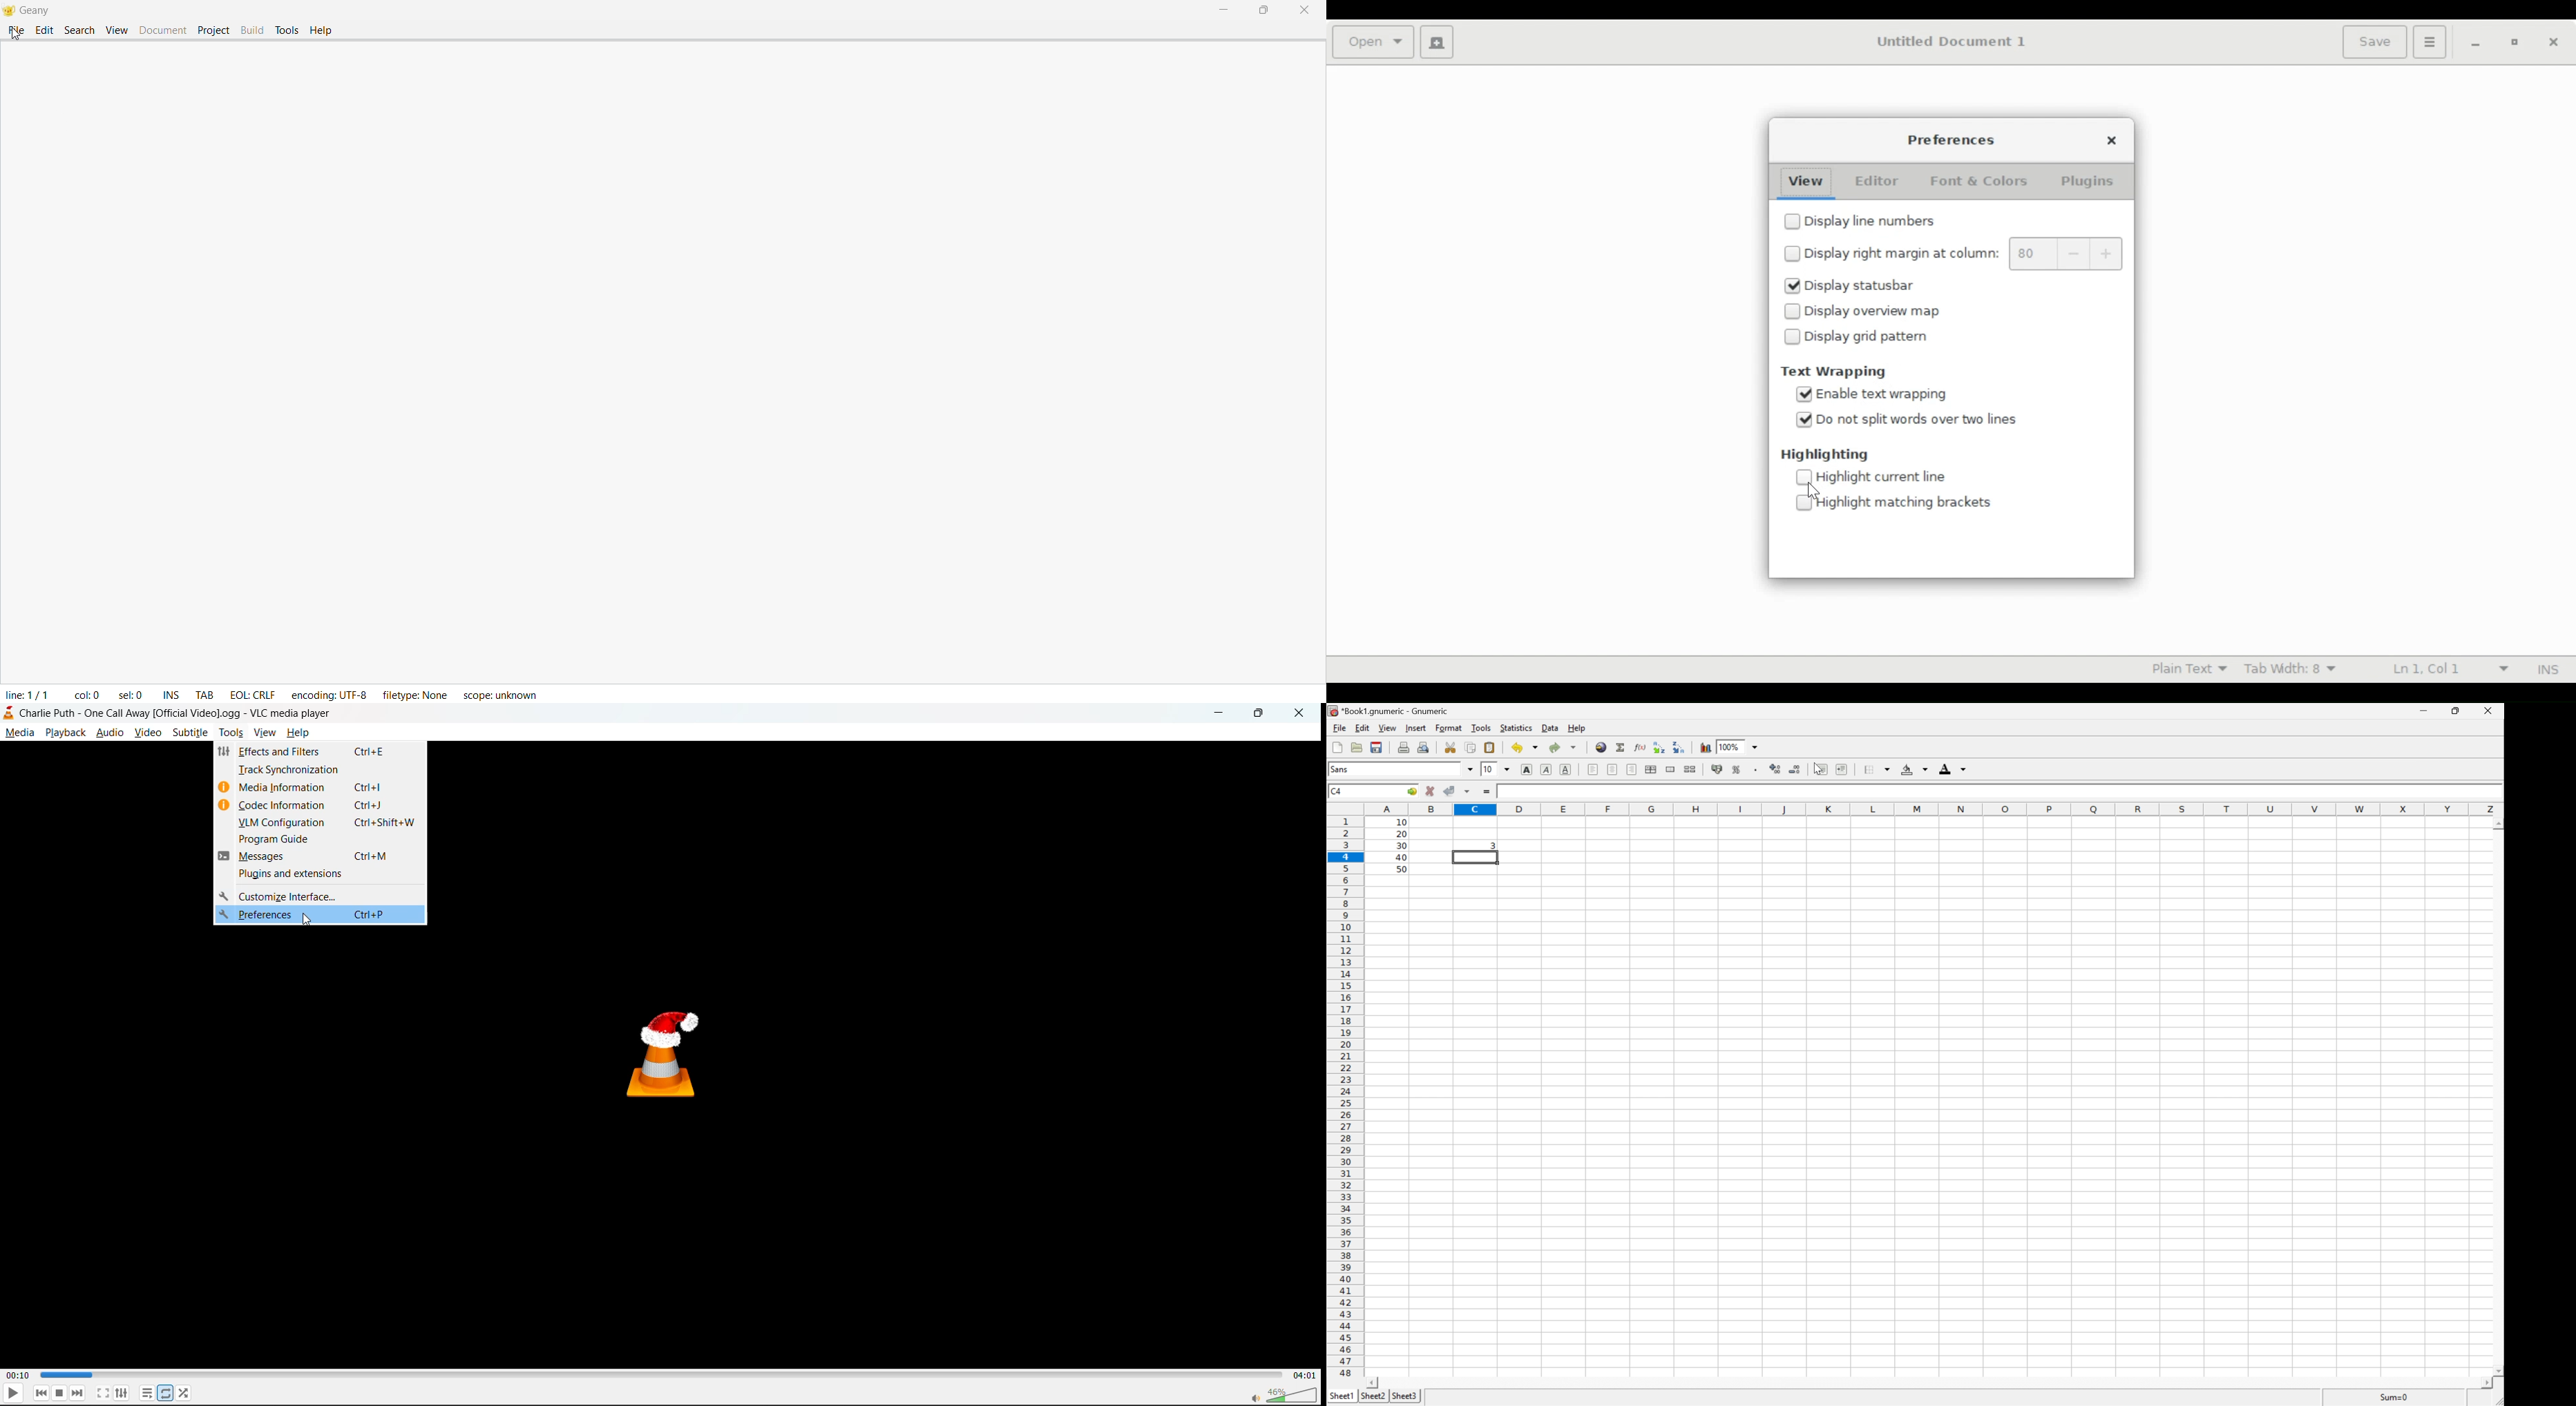 This screenshot has width=2576, height=1428. I want to click on Format the selection as percentage, so click(1736, 767).